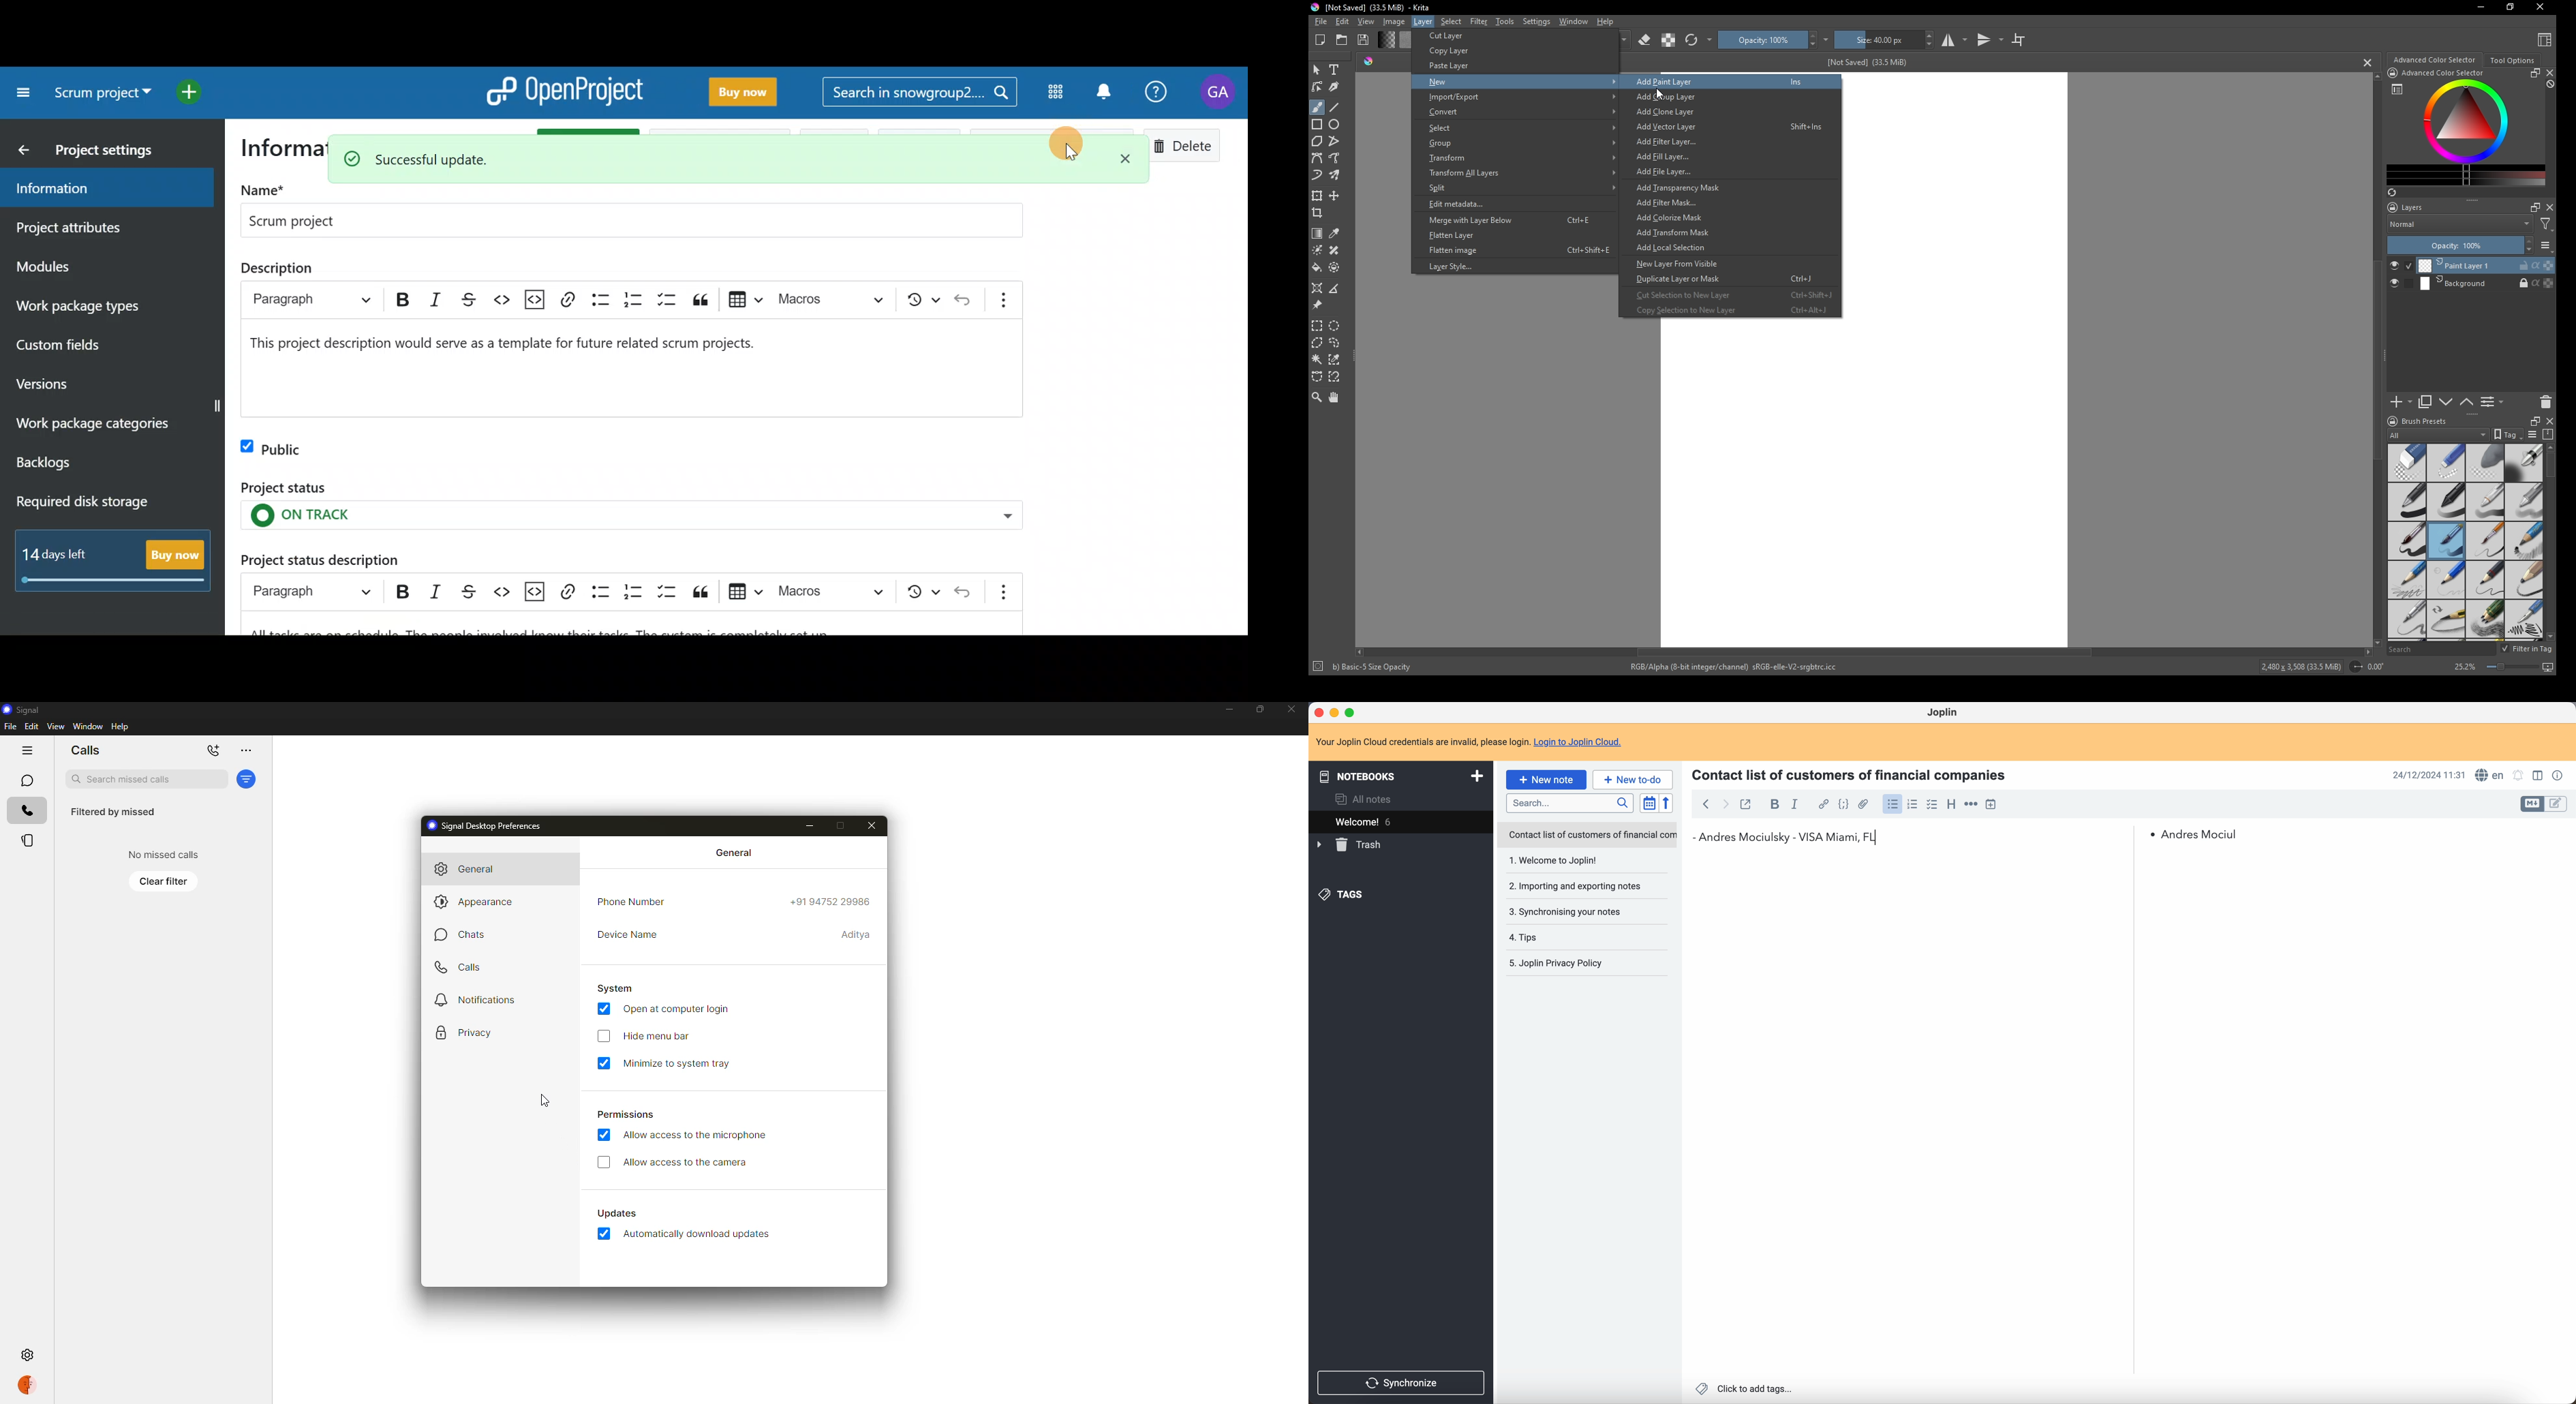 The width and height of the screenshot is (2576, 1428). What do you see at coordinates (2355, 667) in the screenshot?
I see `icon` at bounding box center [2355, 667].